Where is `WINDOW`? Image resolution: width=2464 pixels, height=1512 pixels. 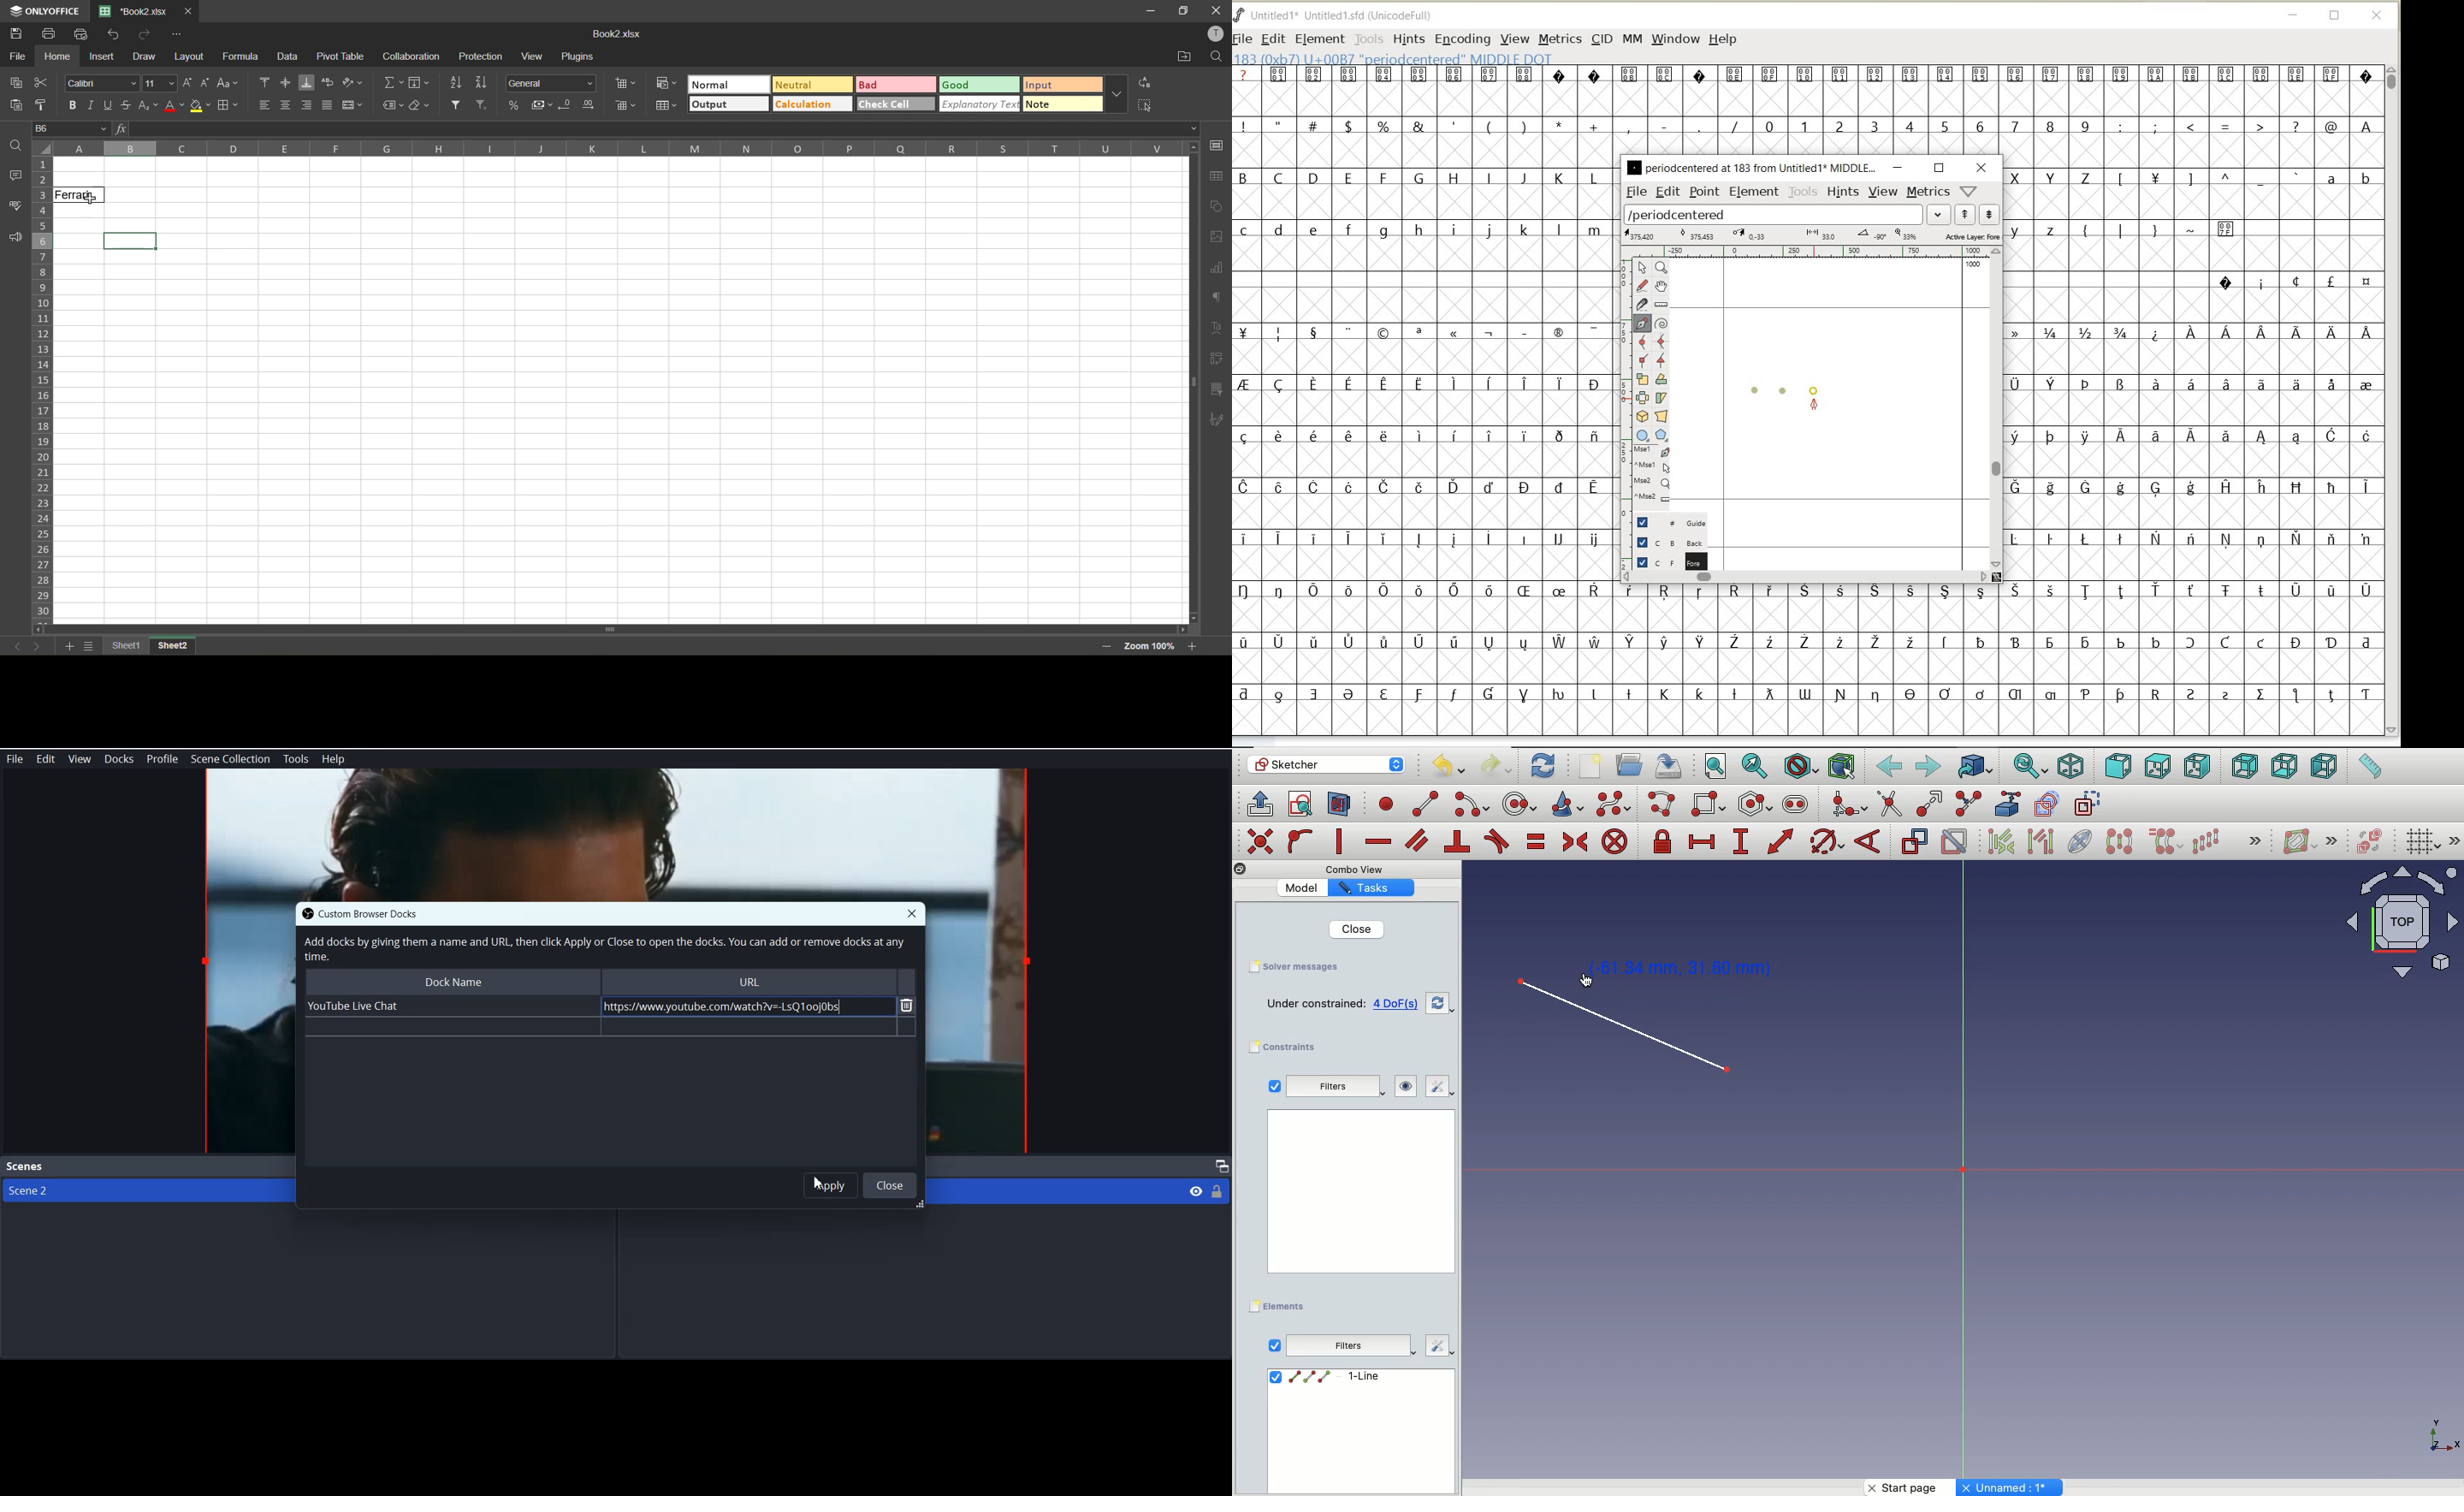
WINDOW is located at coordinates (1675, 39).